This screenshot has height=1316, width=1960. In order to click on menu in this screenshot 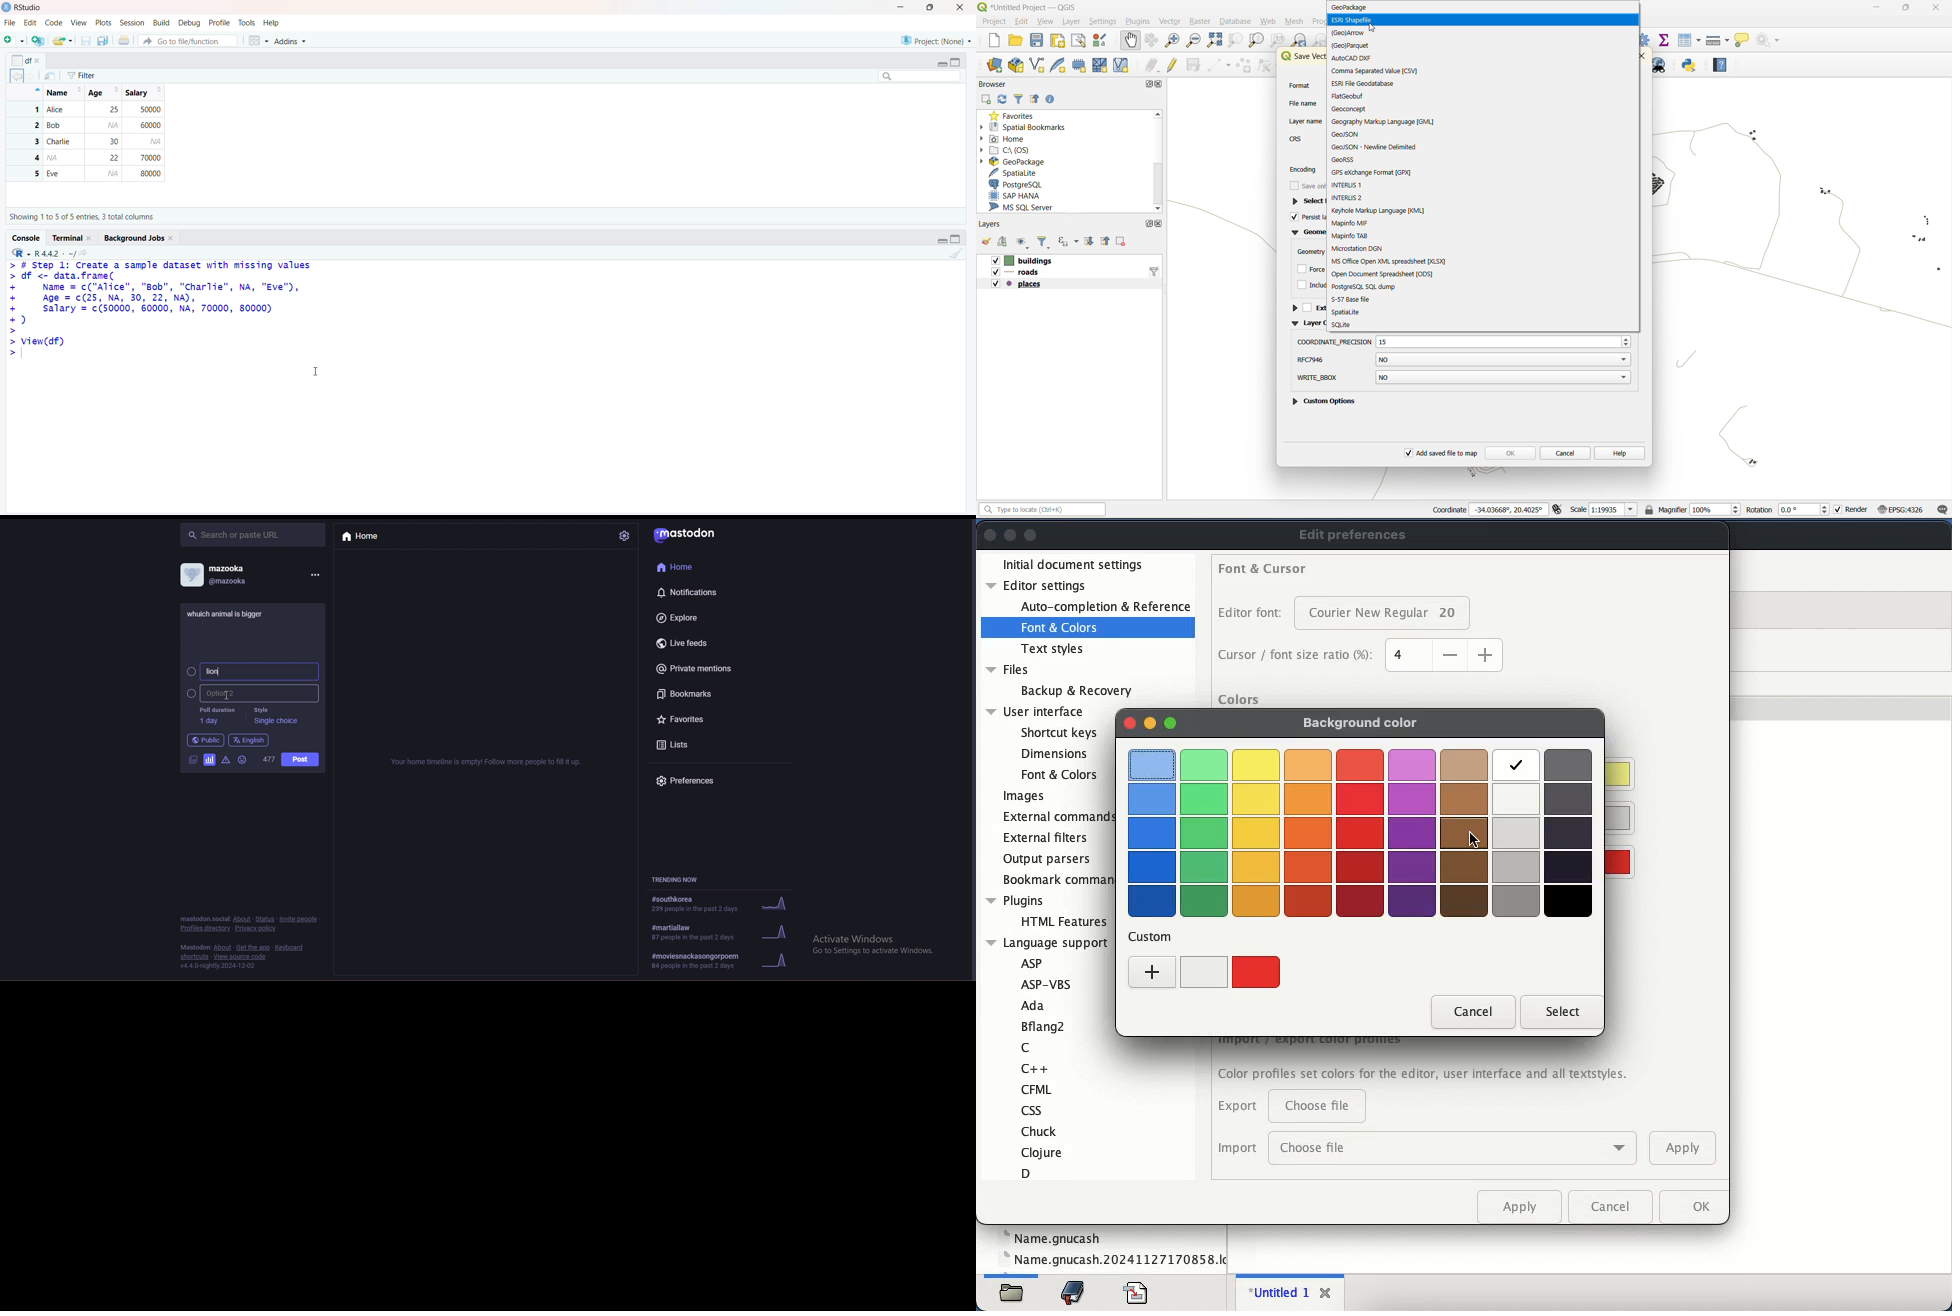, I will do `click(315, 574)`.